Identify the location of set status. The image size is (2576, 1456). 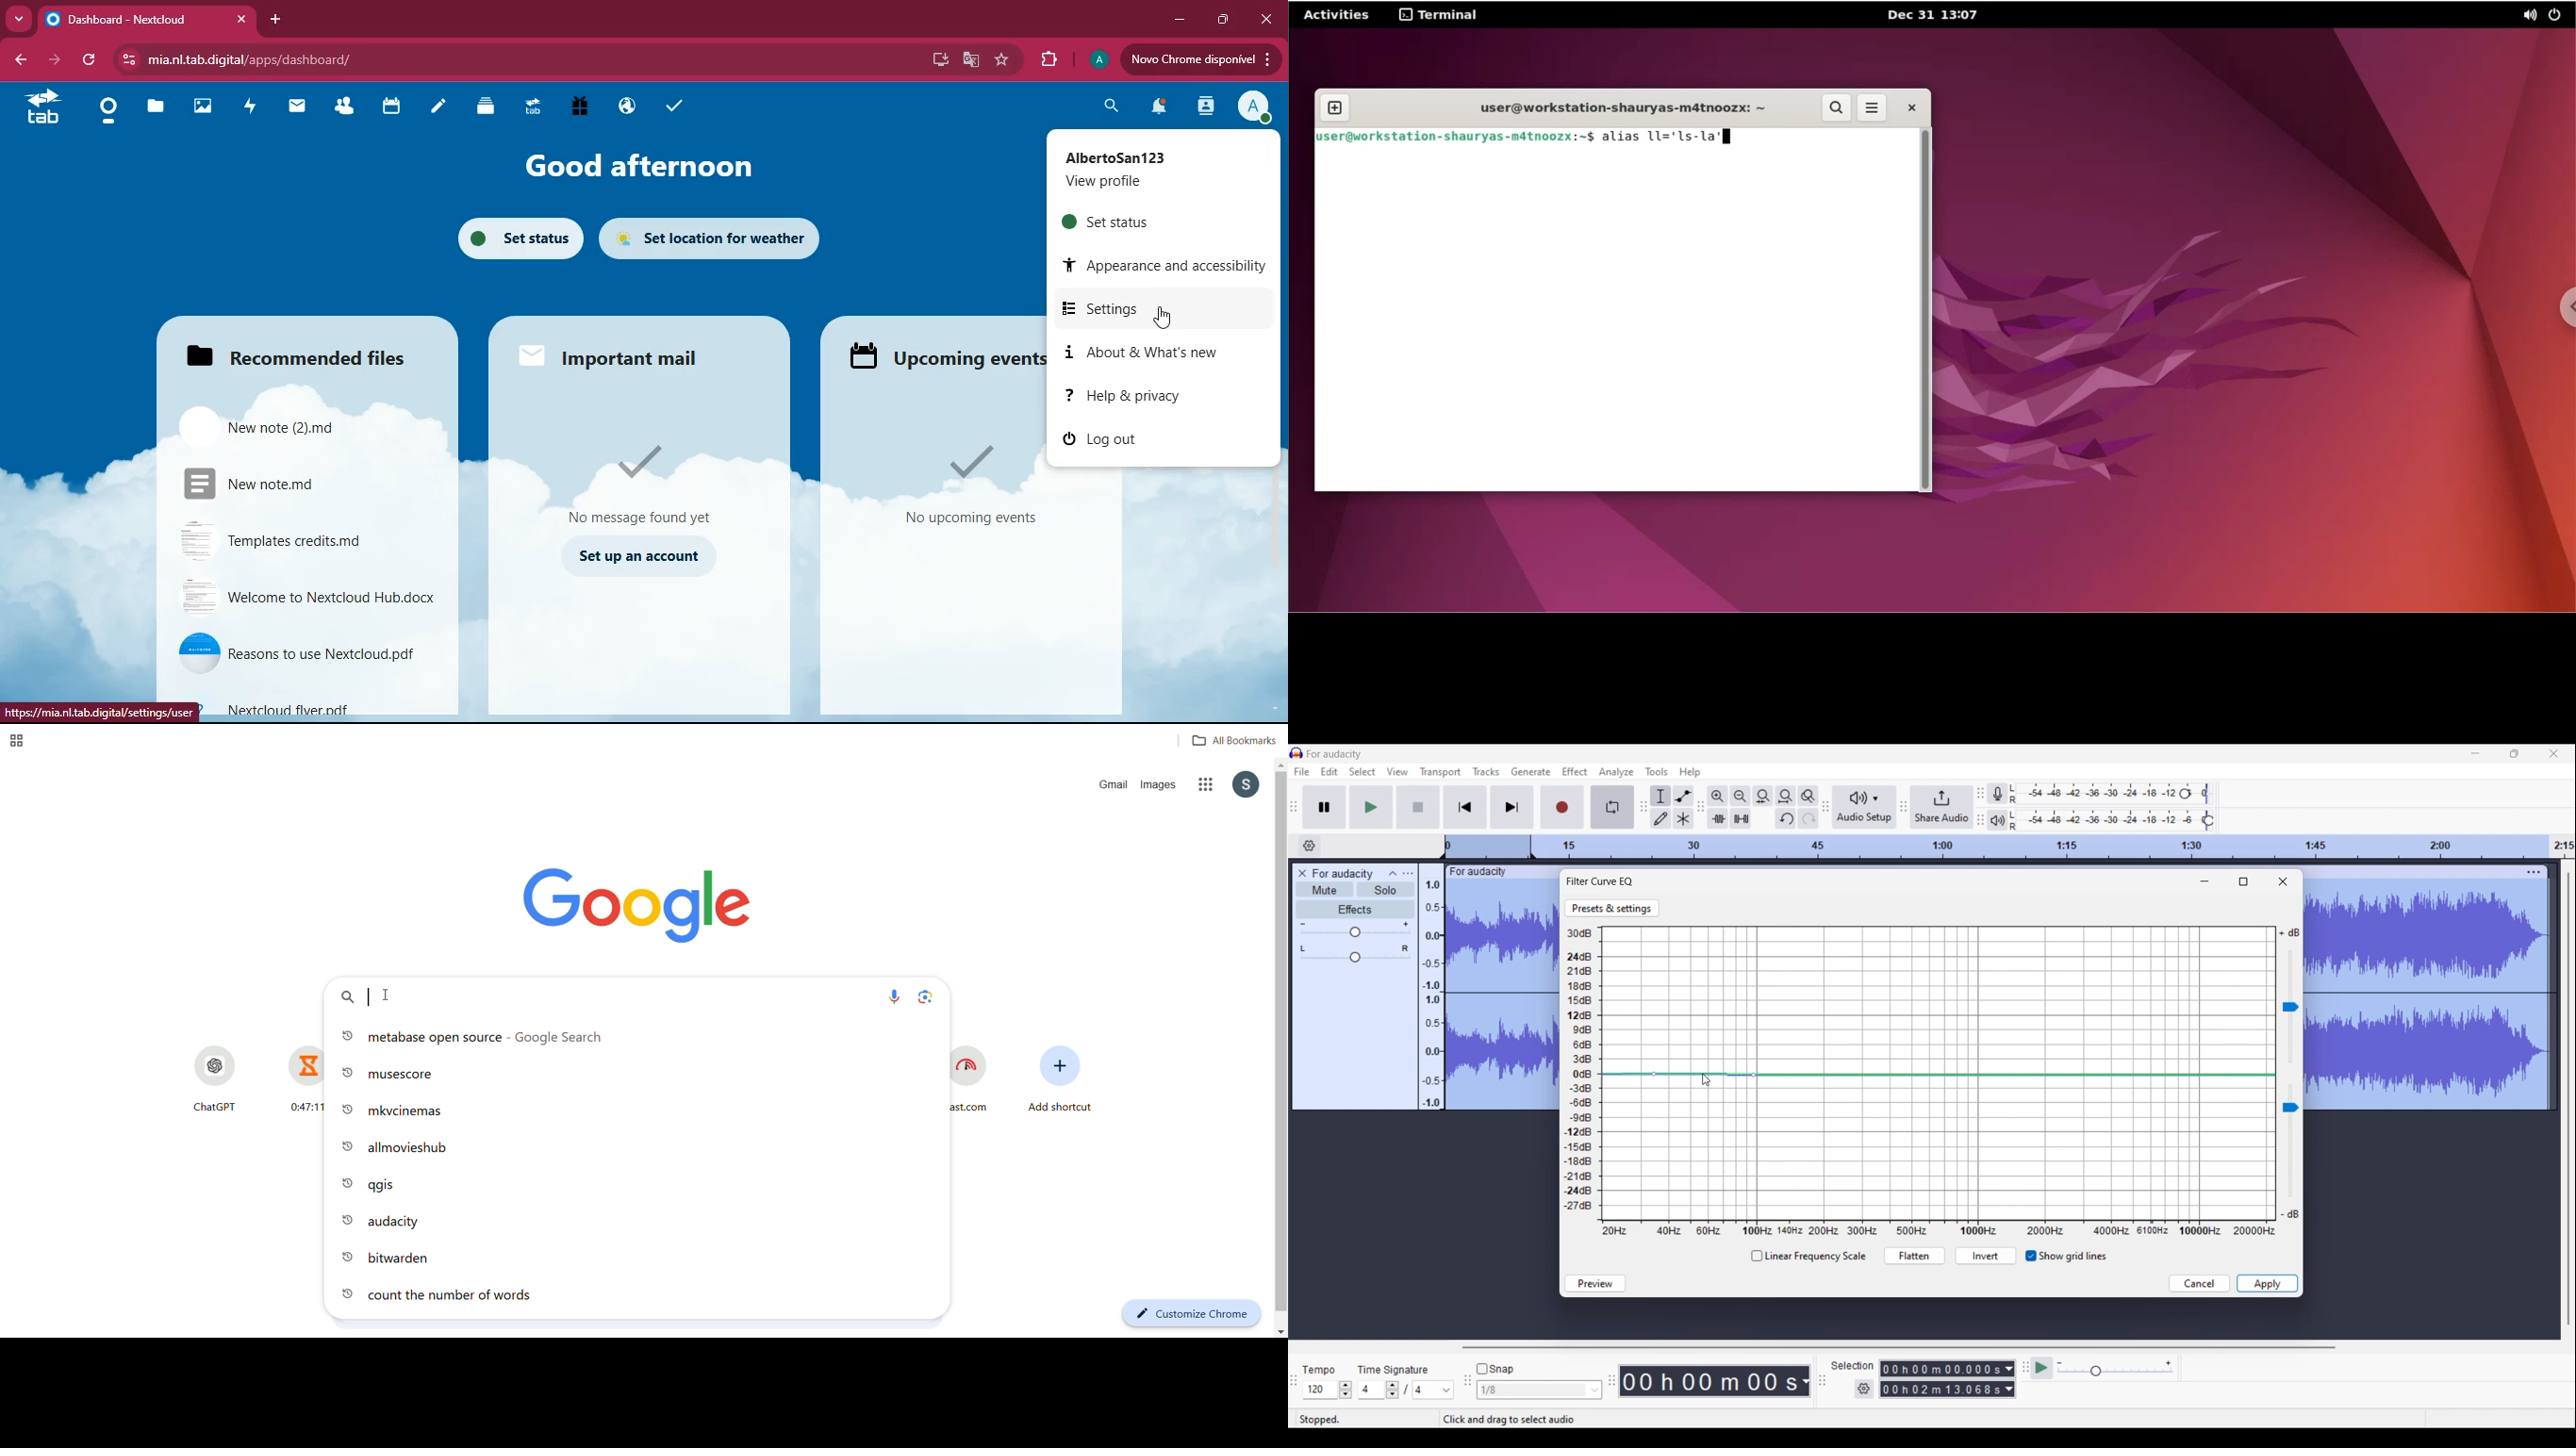
(517, 238).